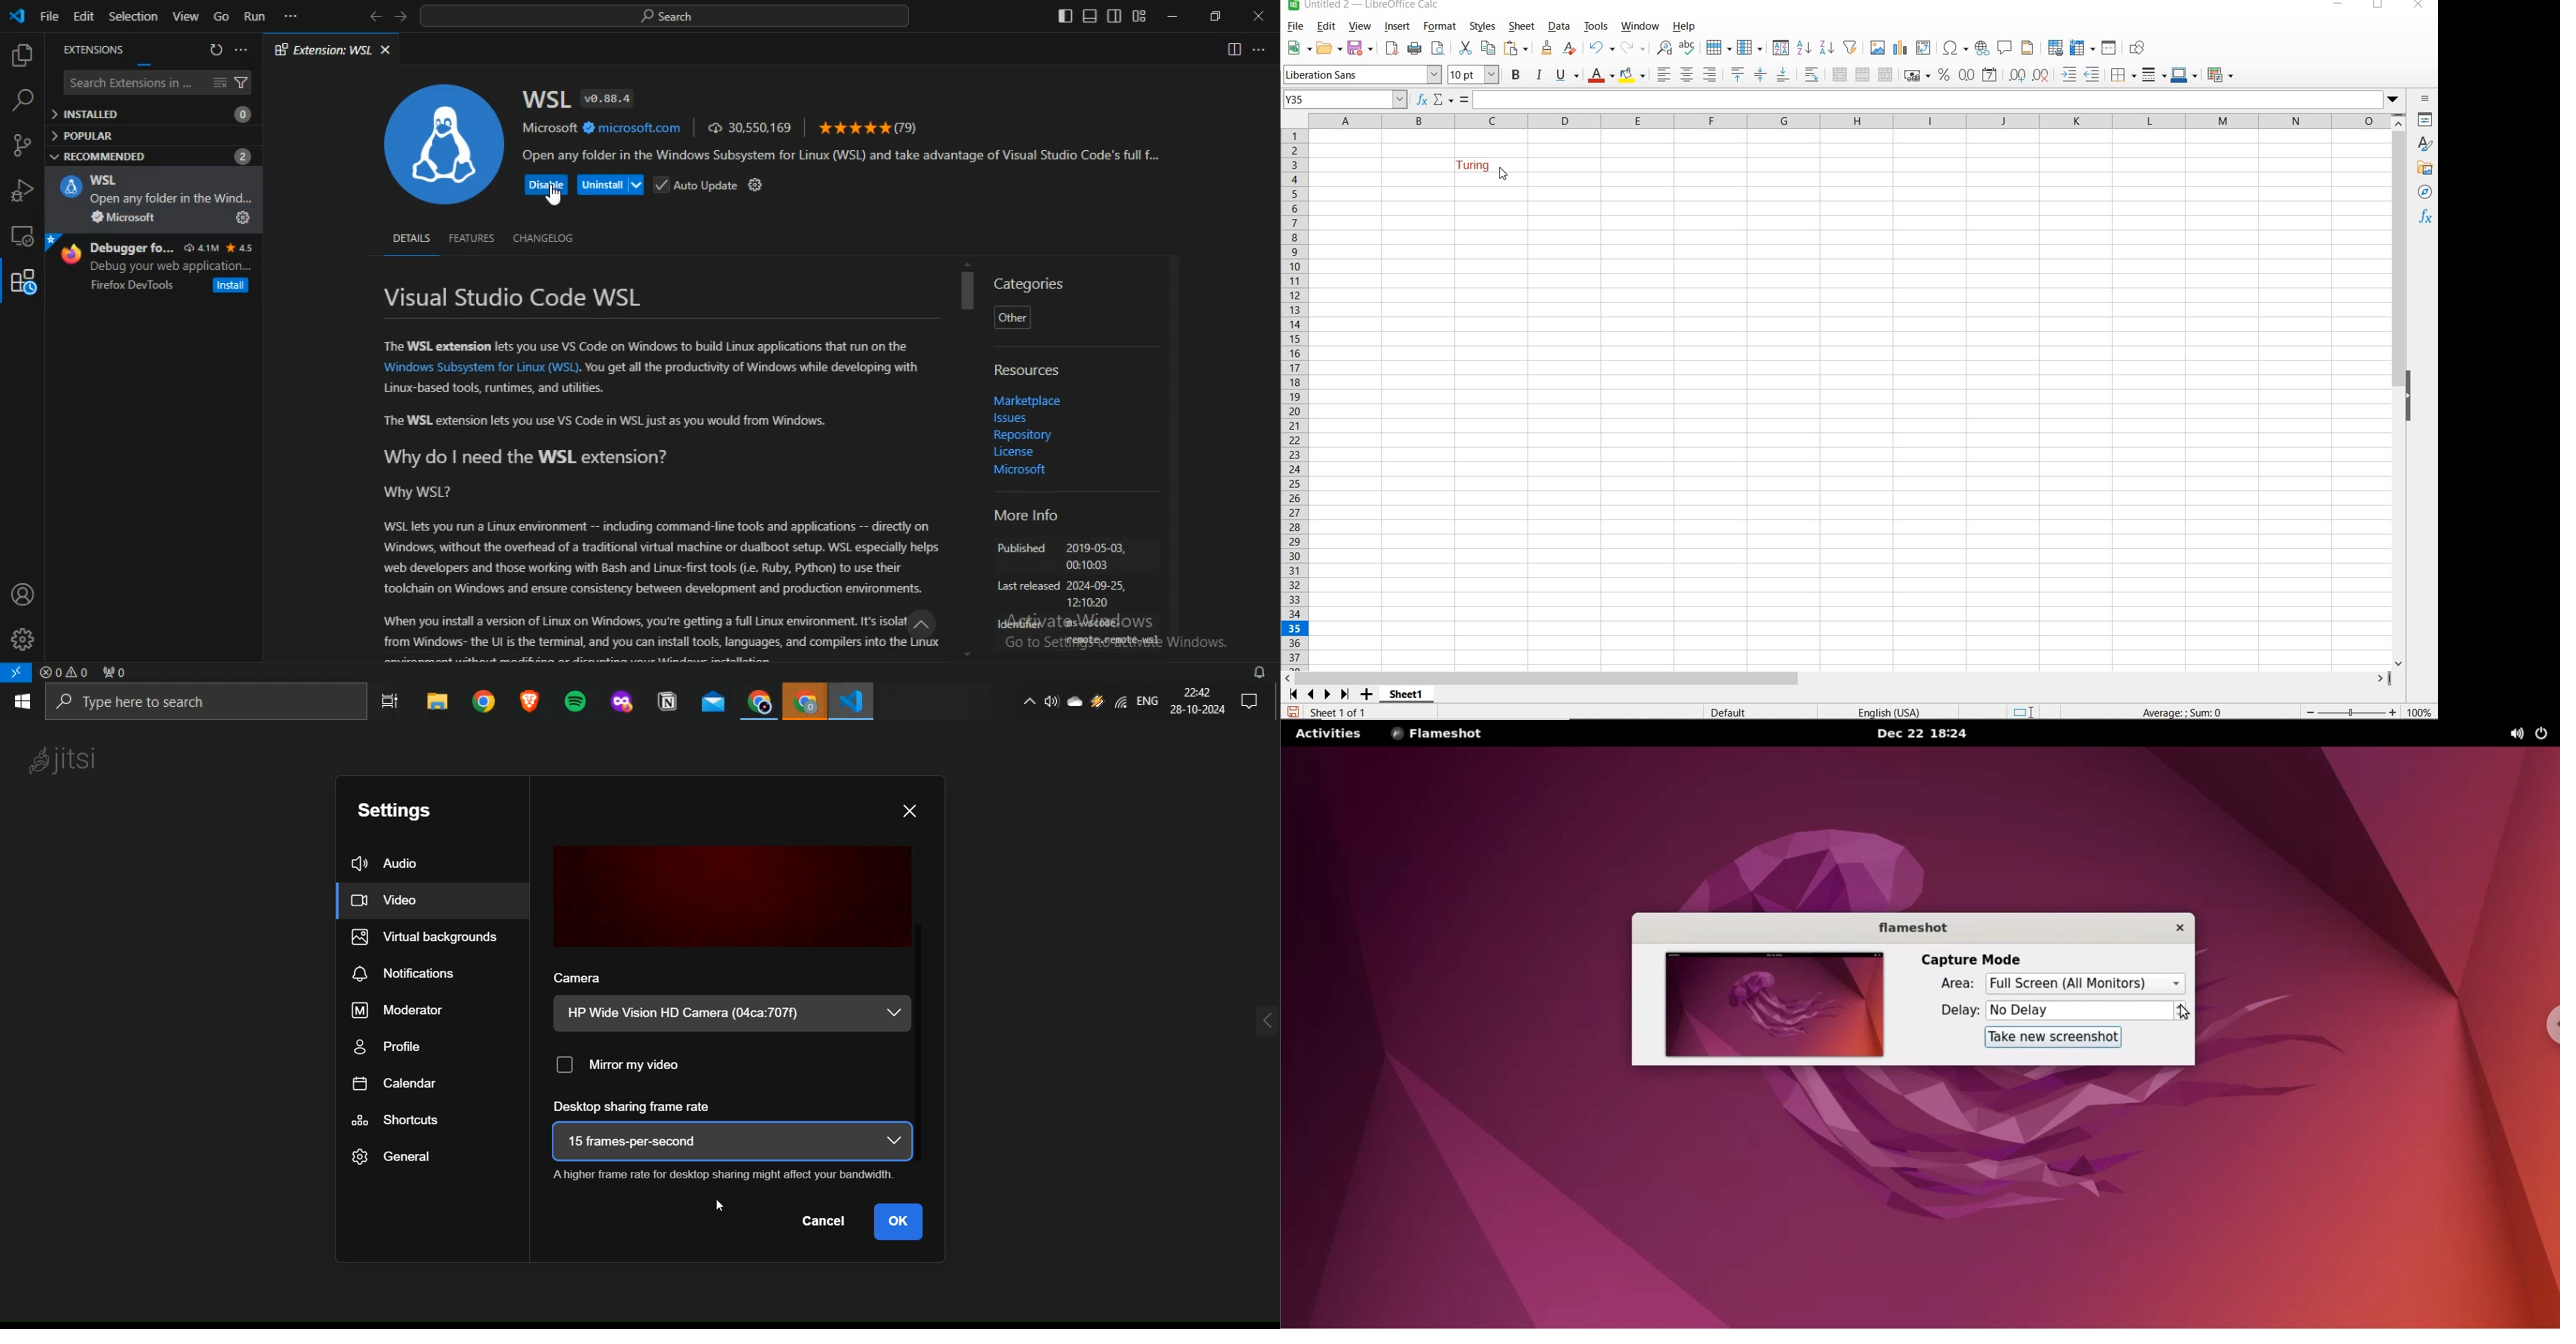  What do you see at coordinates (579, 975) in the screenshot?
I see `camera` at bounding box center [579, 975].